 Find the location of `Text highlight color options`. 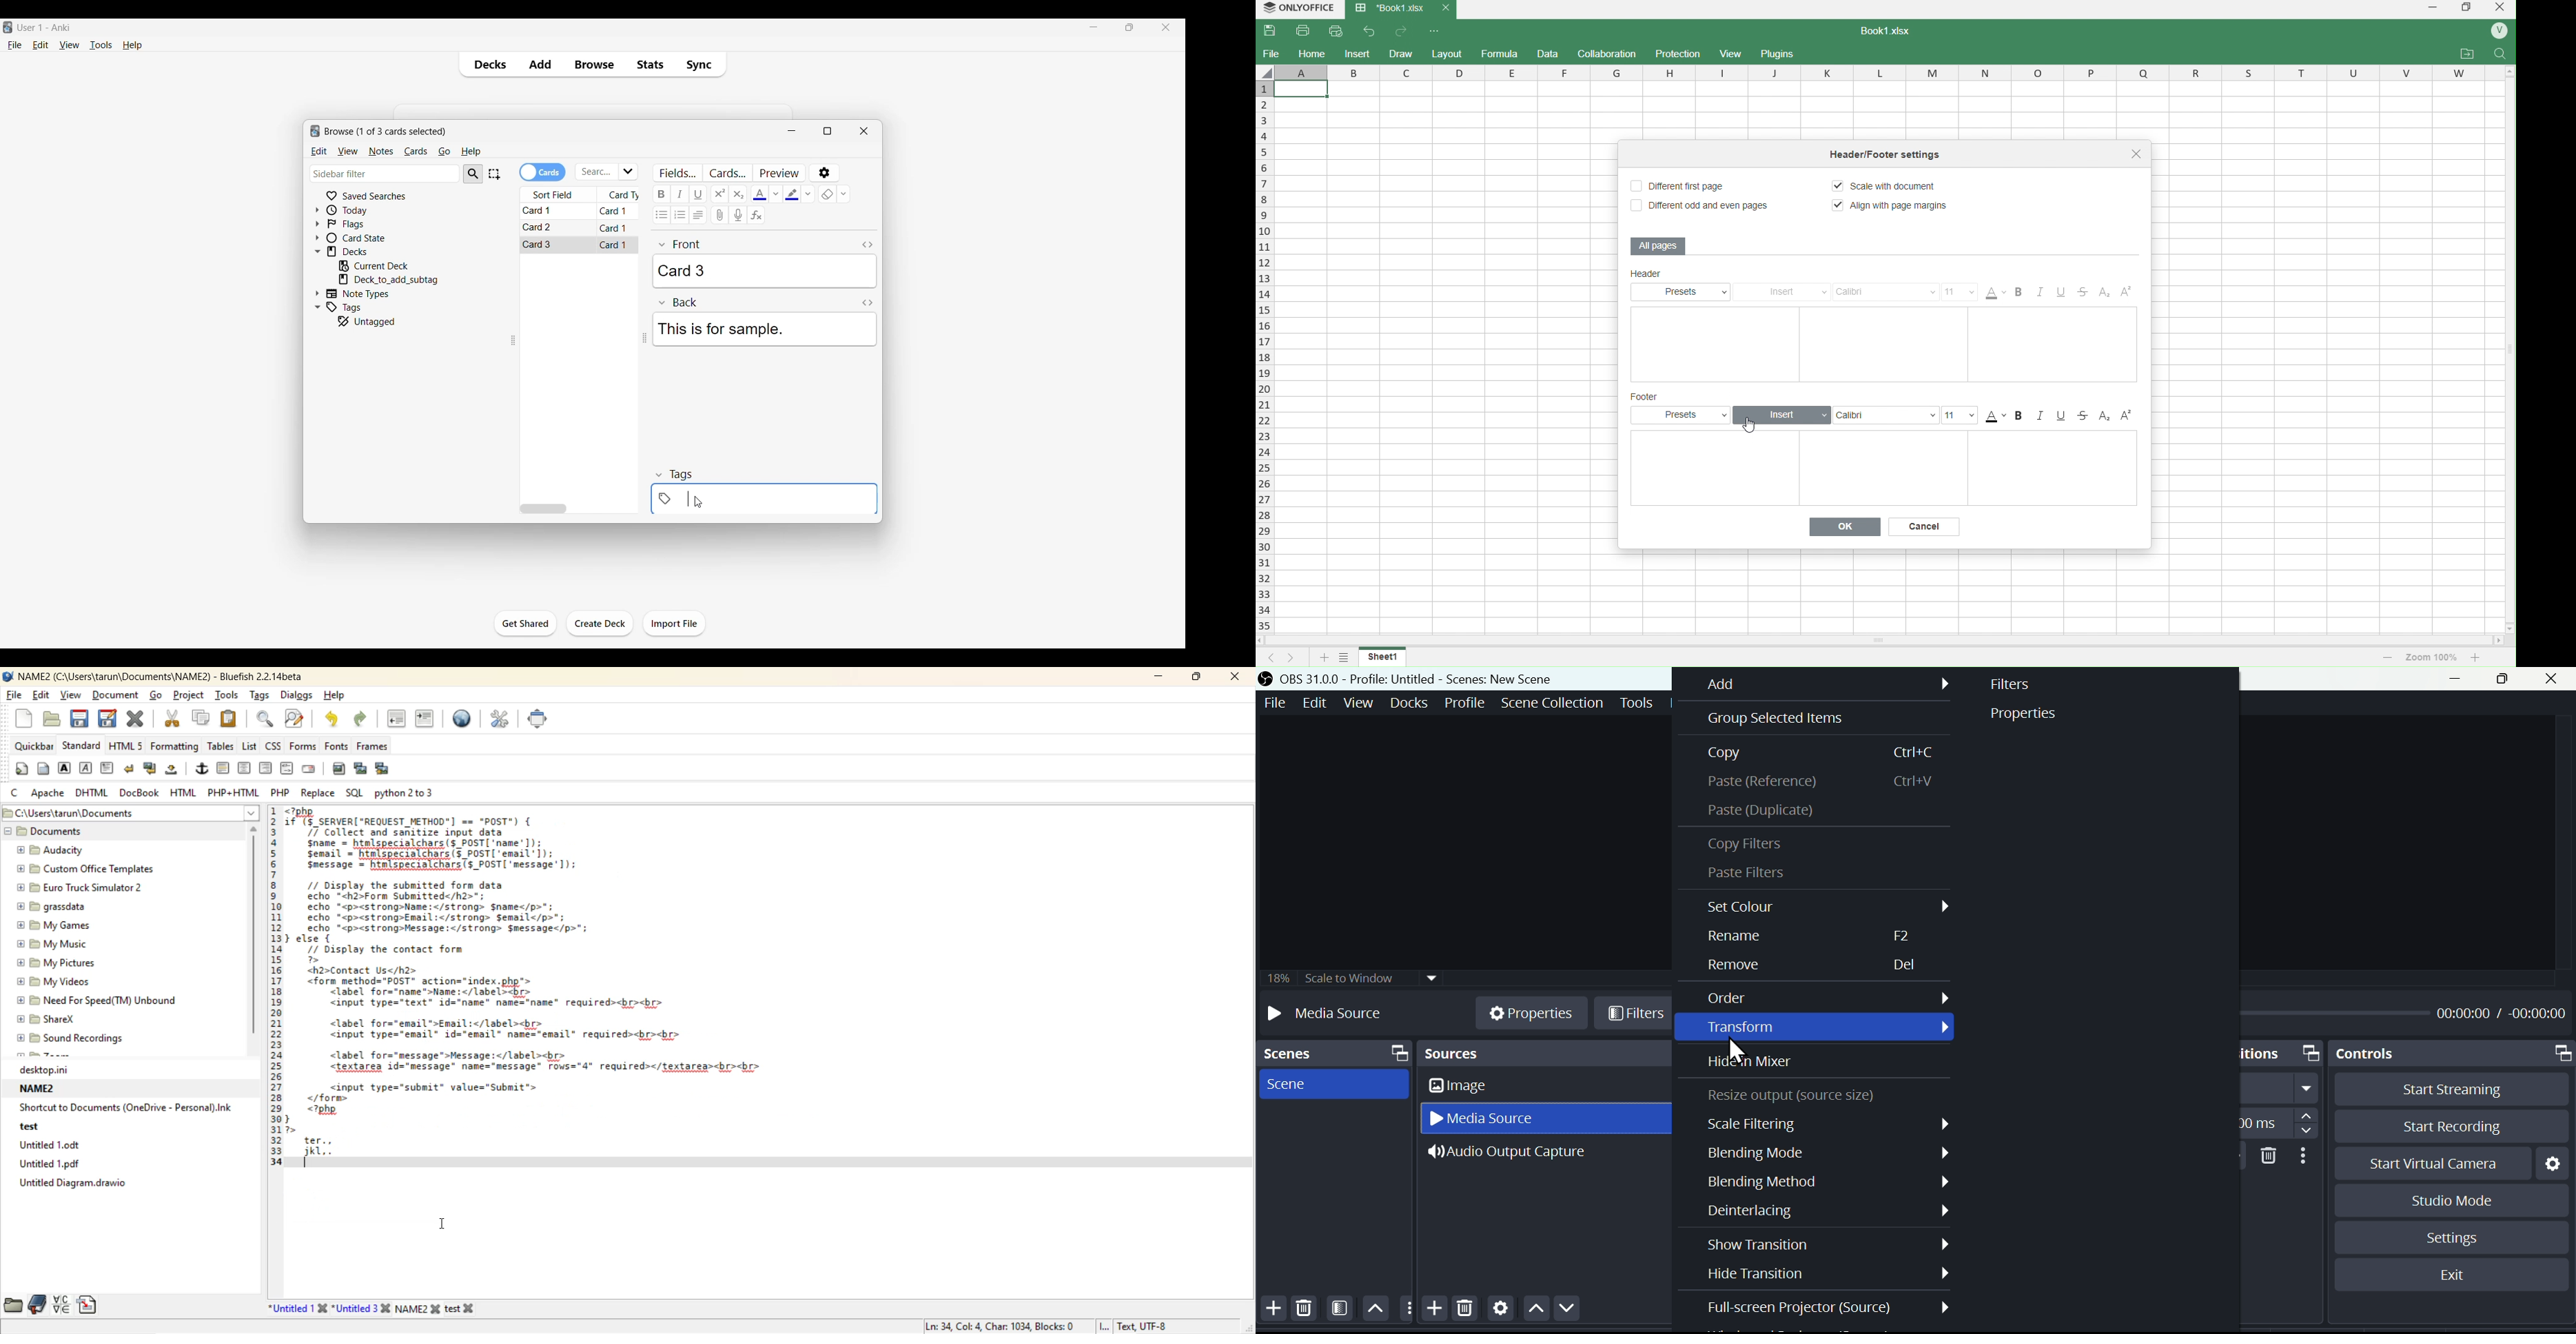

Text highlight color options is located at coordinates (809, 194).